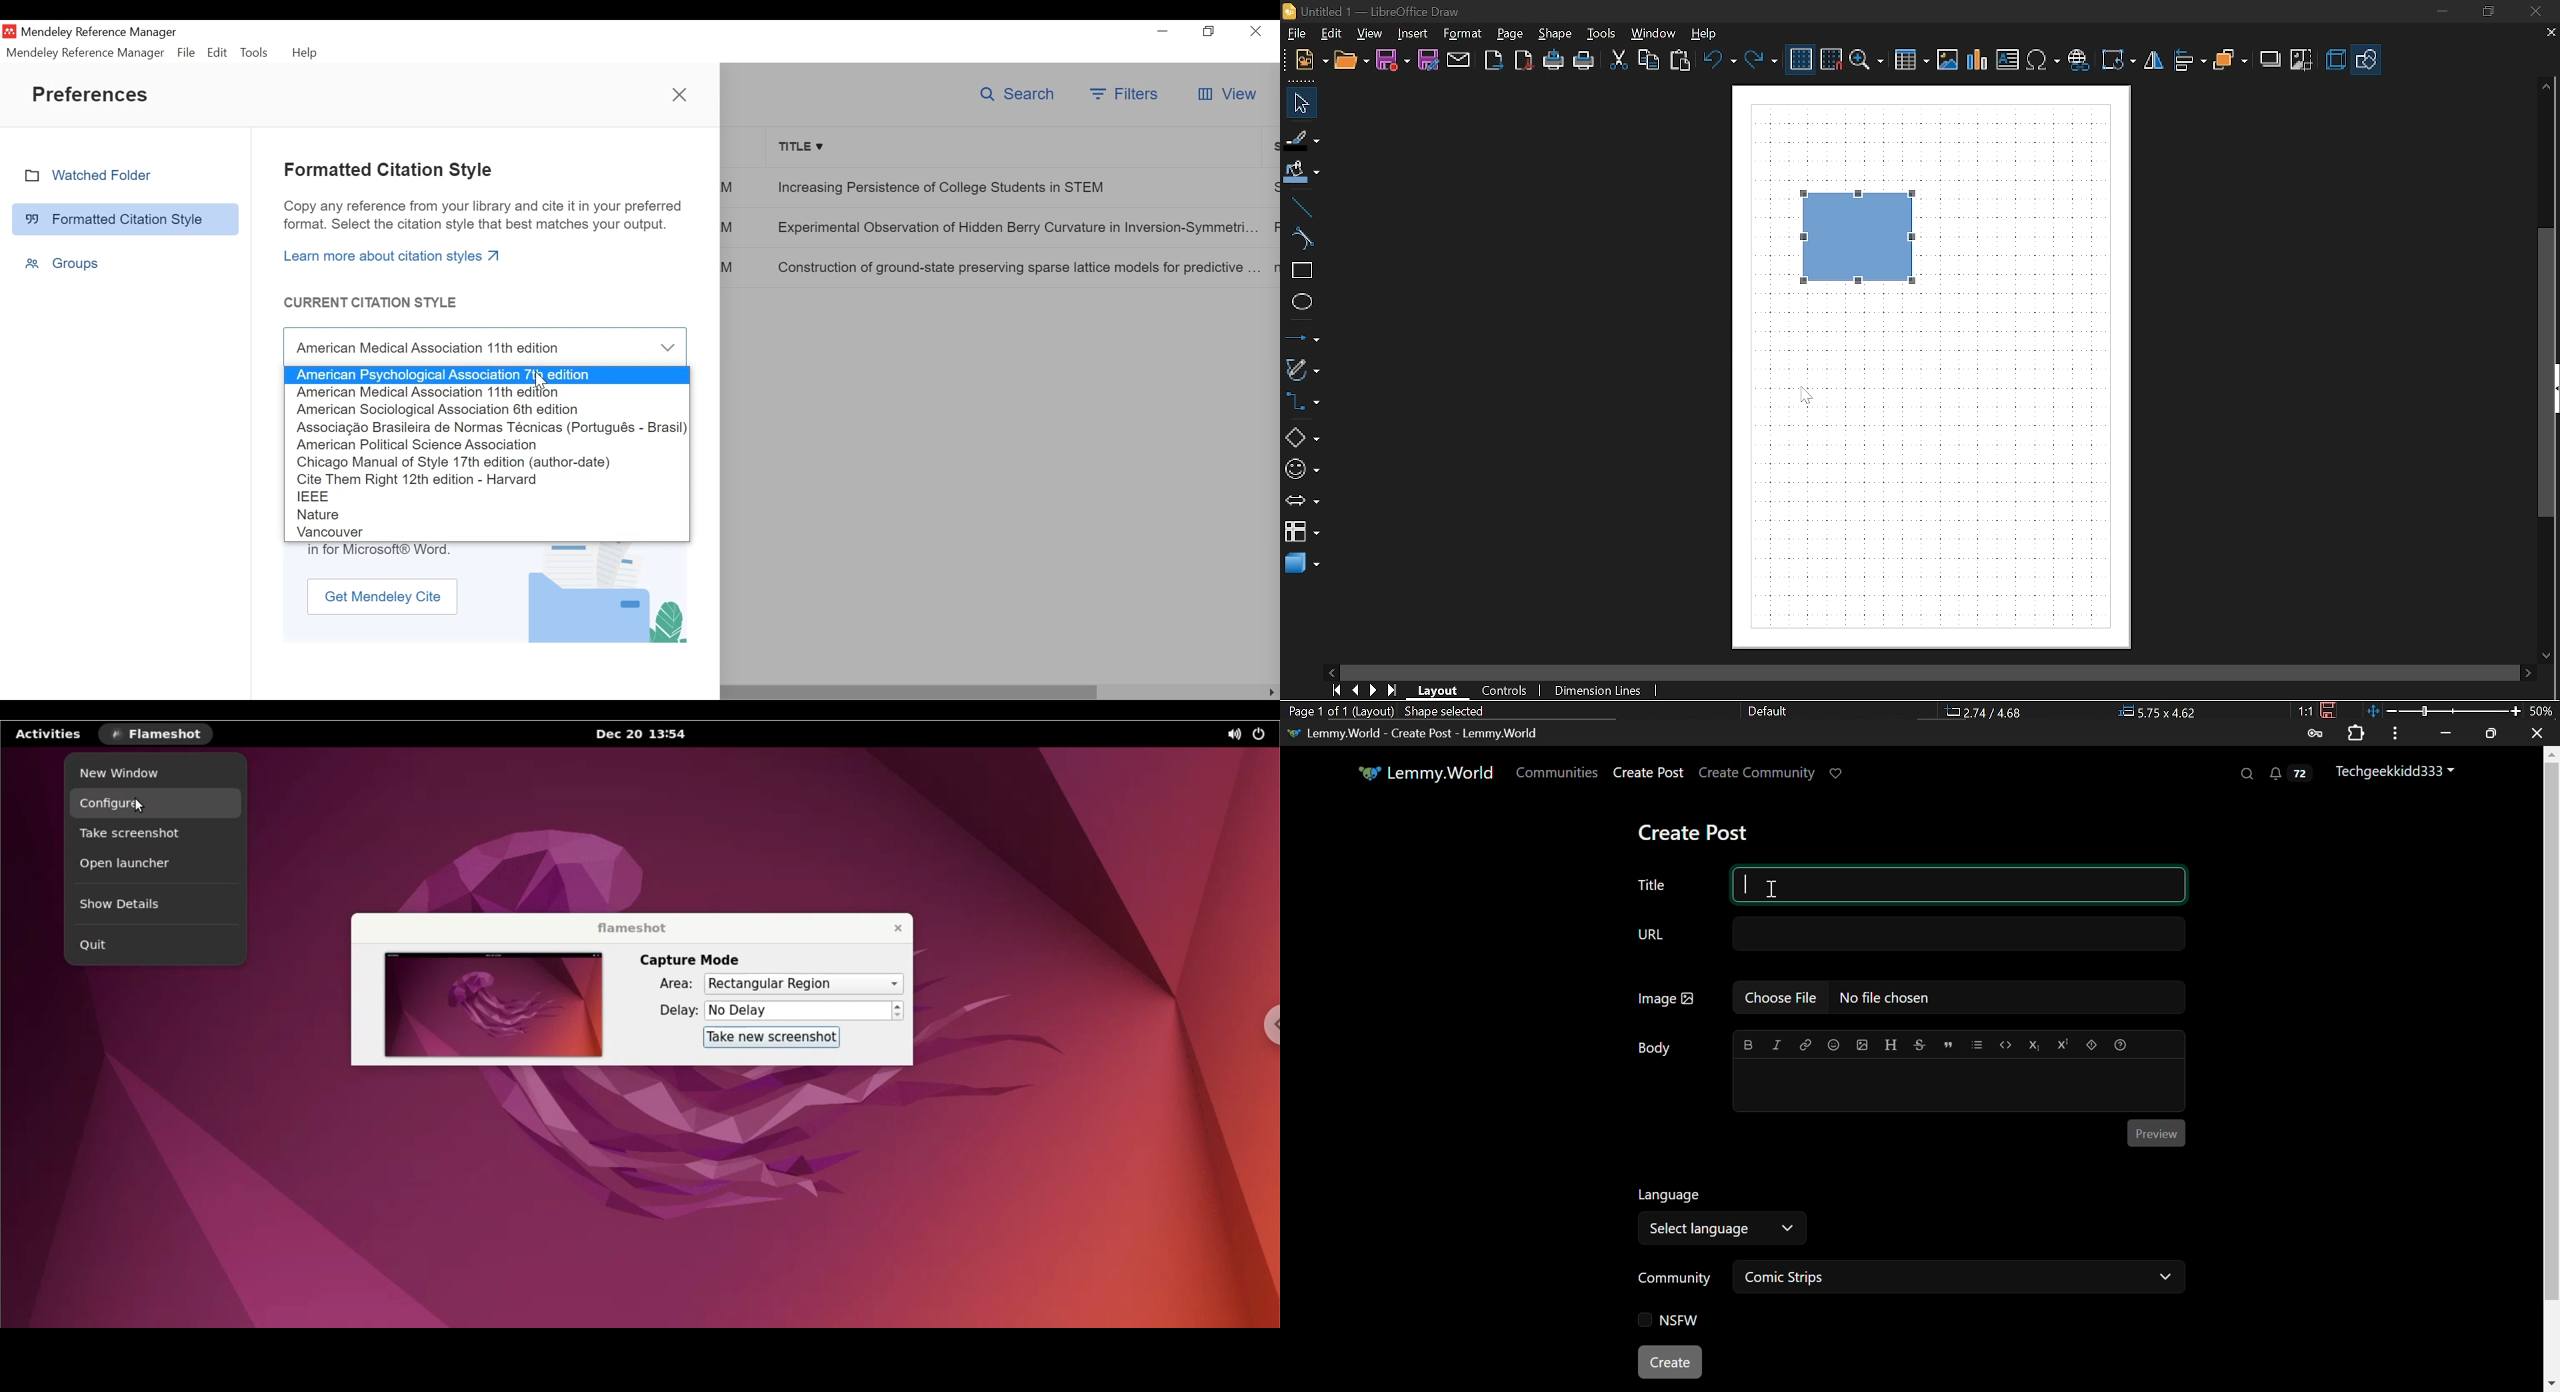  I want to click on Help, so click(307, 53).